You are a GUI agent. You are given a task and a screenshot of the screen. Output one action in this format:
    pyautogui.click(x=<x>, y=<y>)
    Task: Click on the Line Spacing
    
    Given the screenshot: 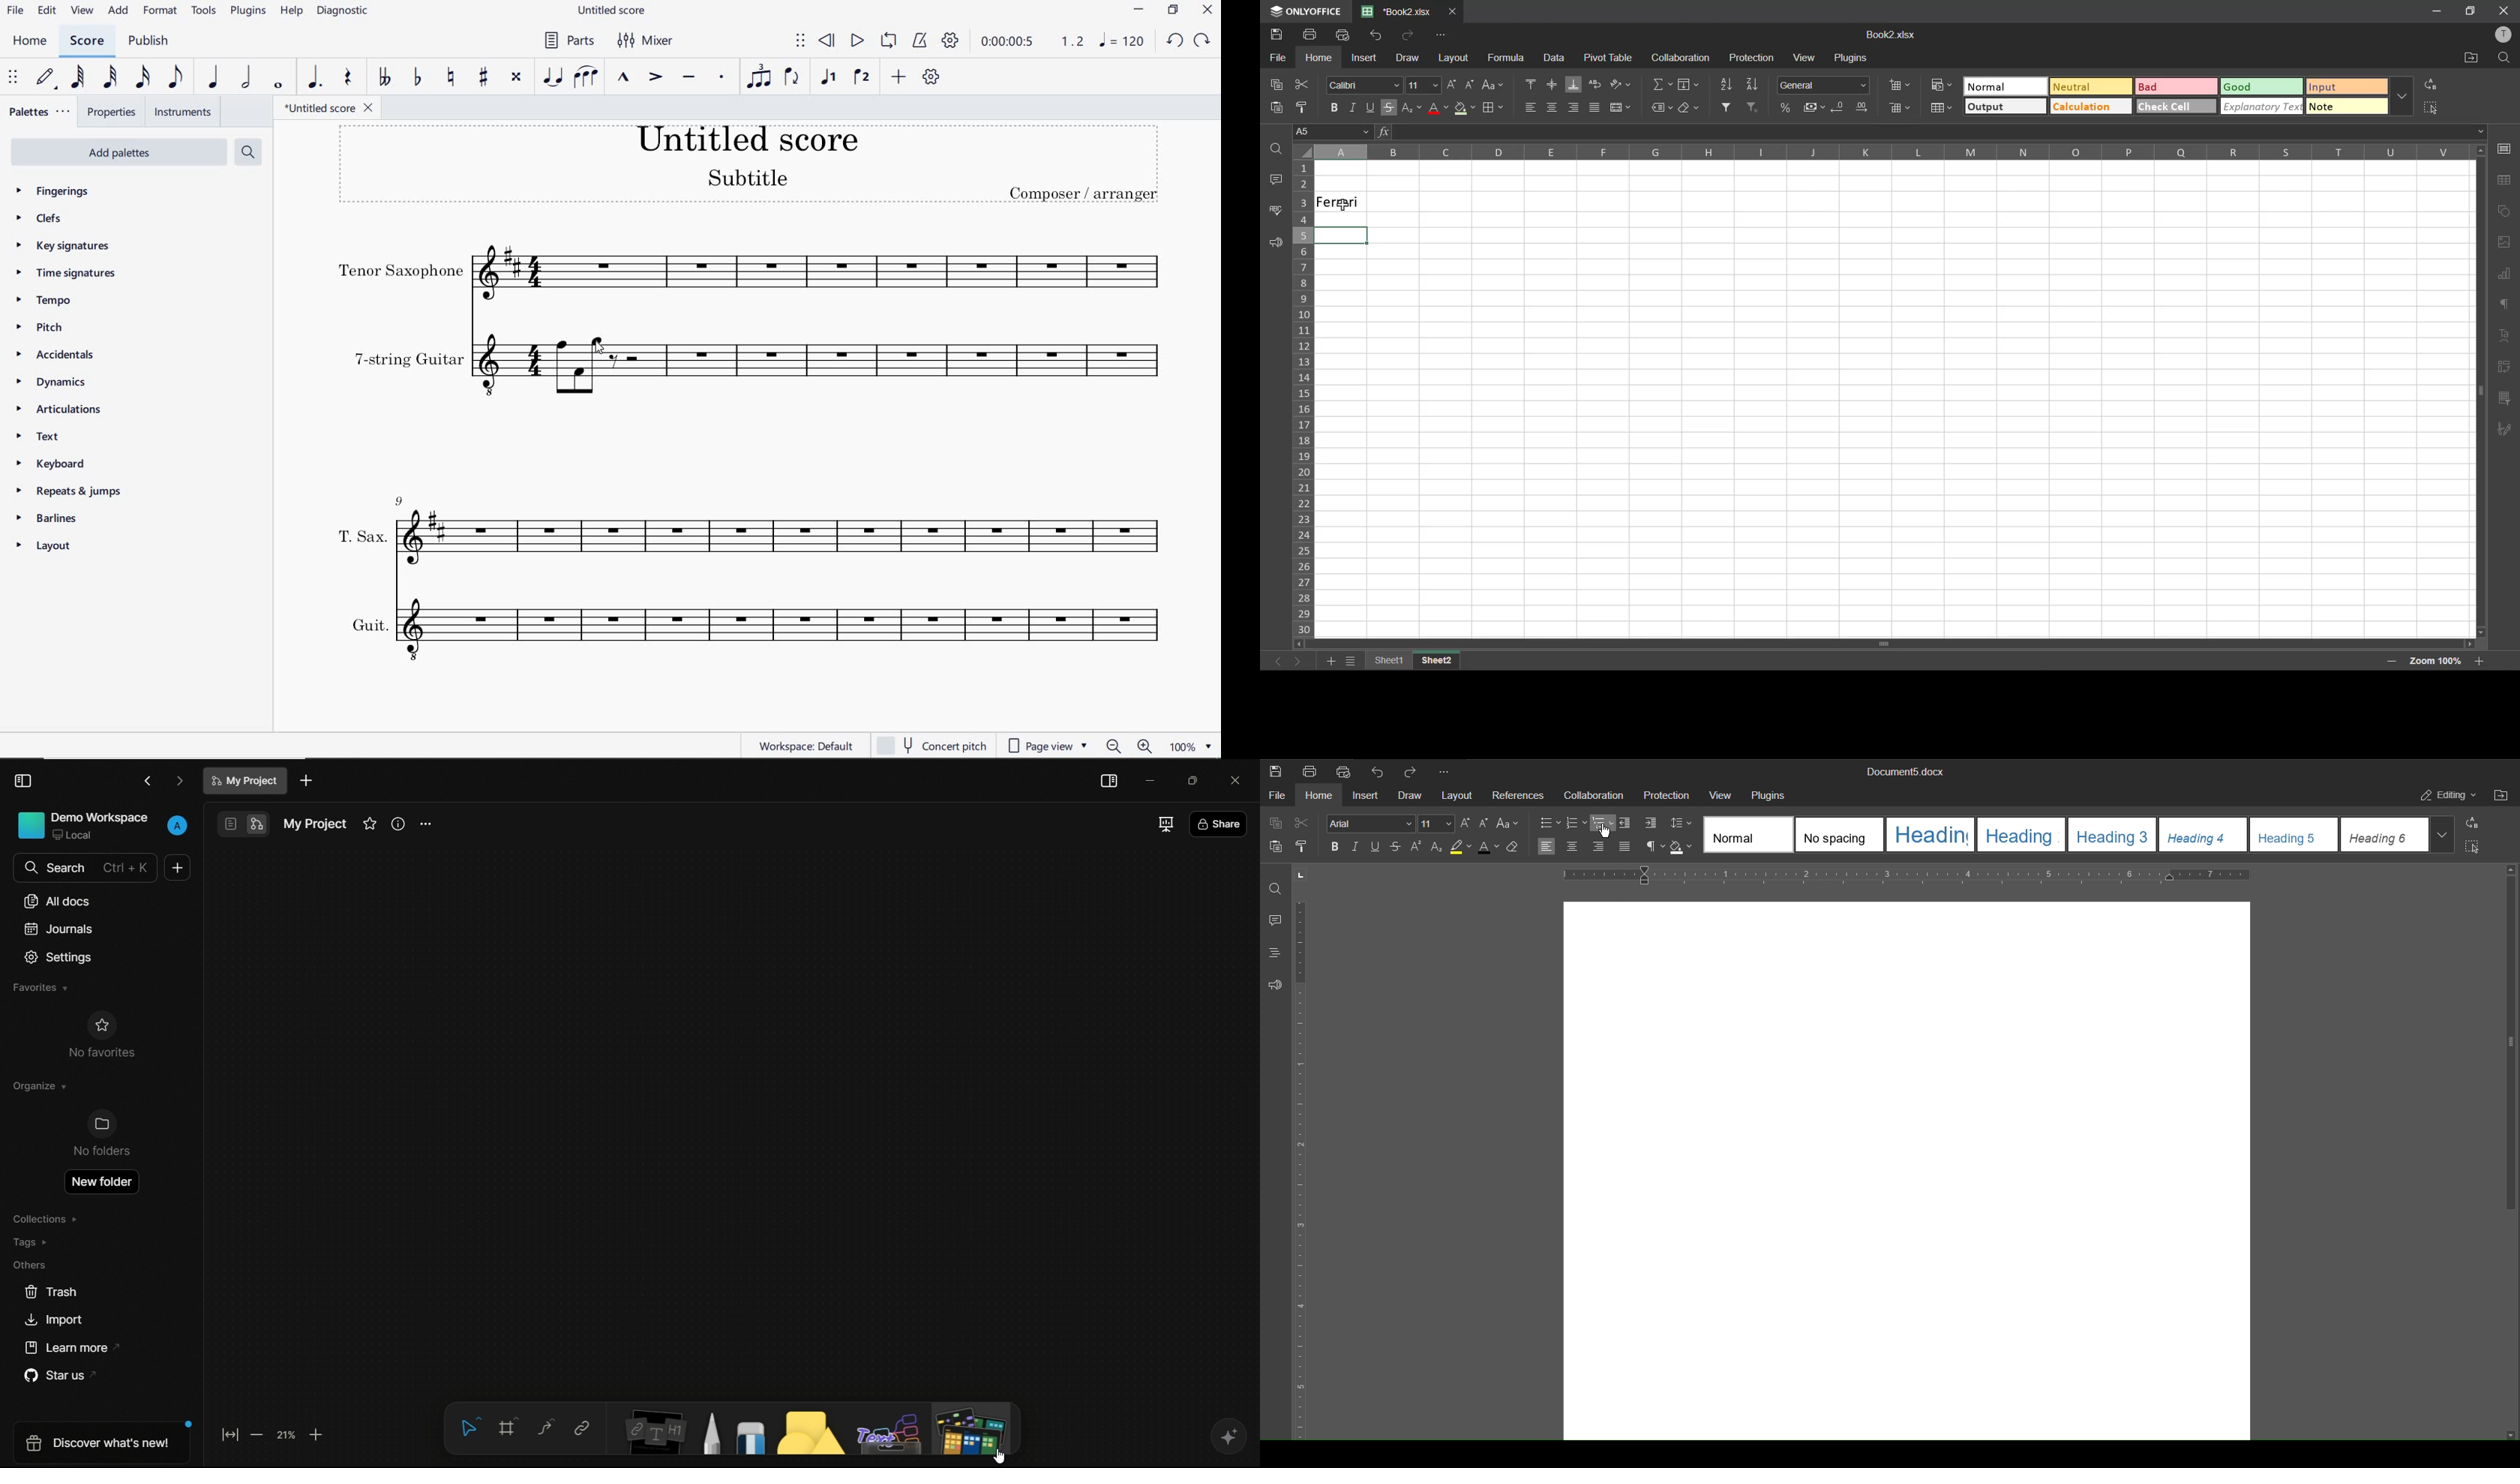 What is the action you would take?
    pyautogui.click(x=1679, y=824)
    